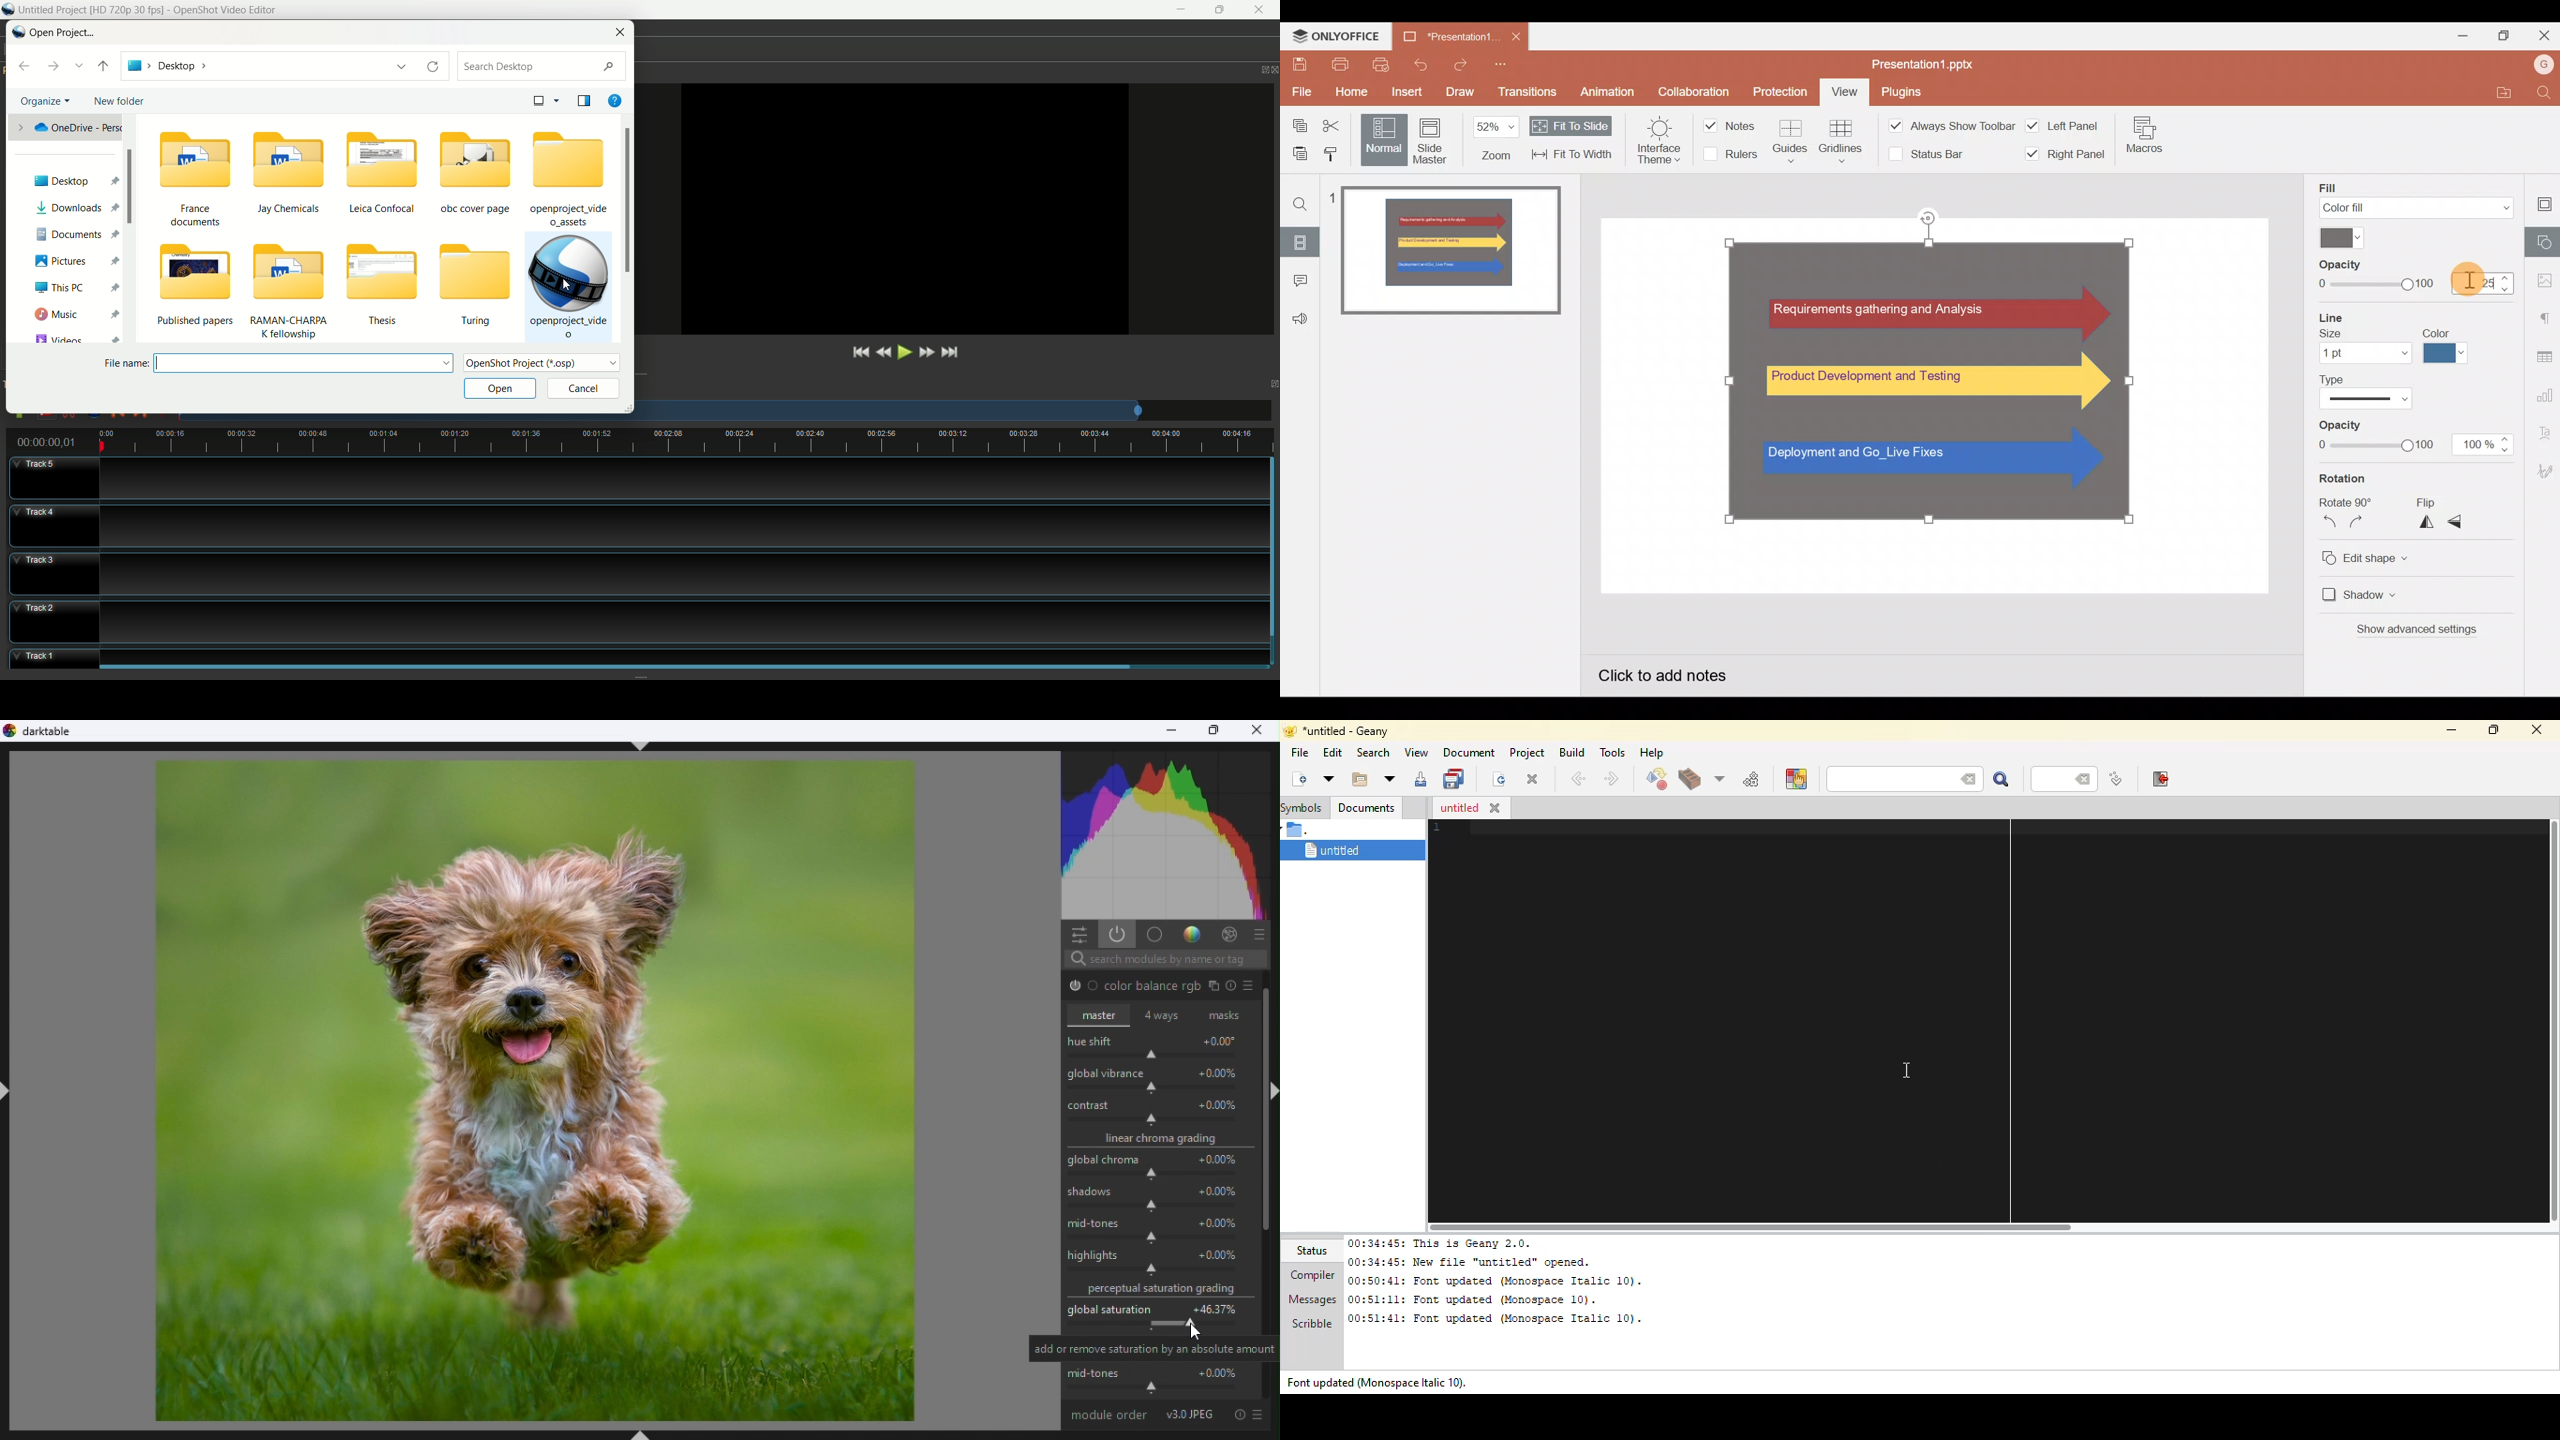 Image resolution: width=2576 pixels, height=1456 pixels. I want to click on Customise quick access toolbar, so click(1501, 64).